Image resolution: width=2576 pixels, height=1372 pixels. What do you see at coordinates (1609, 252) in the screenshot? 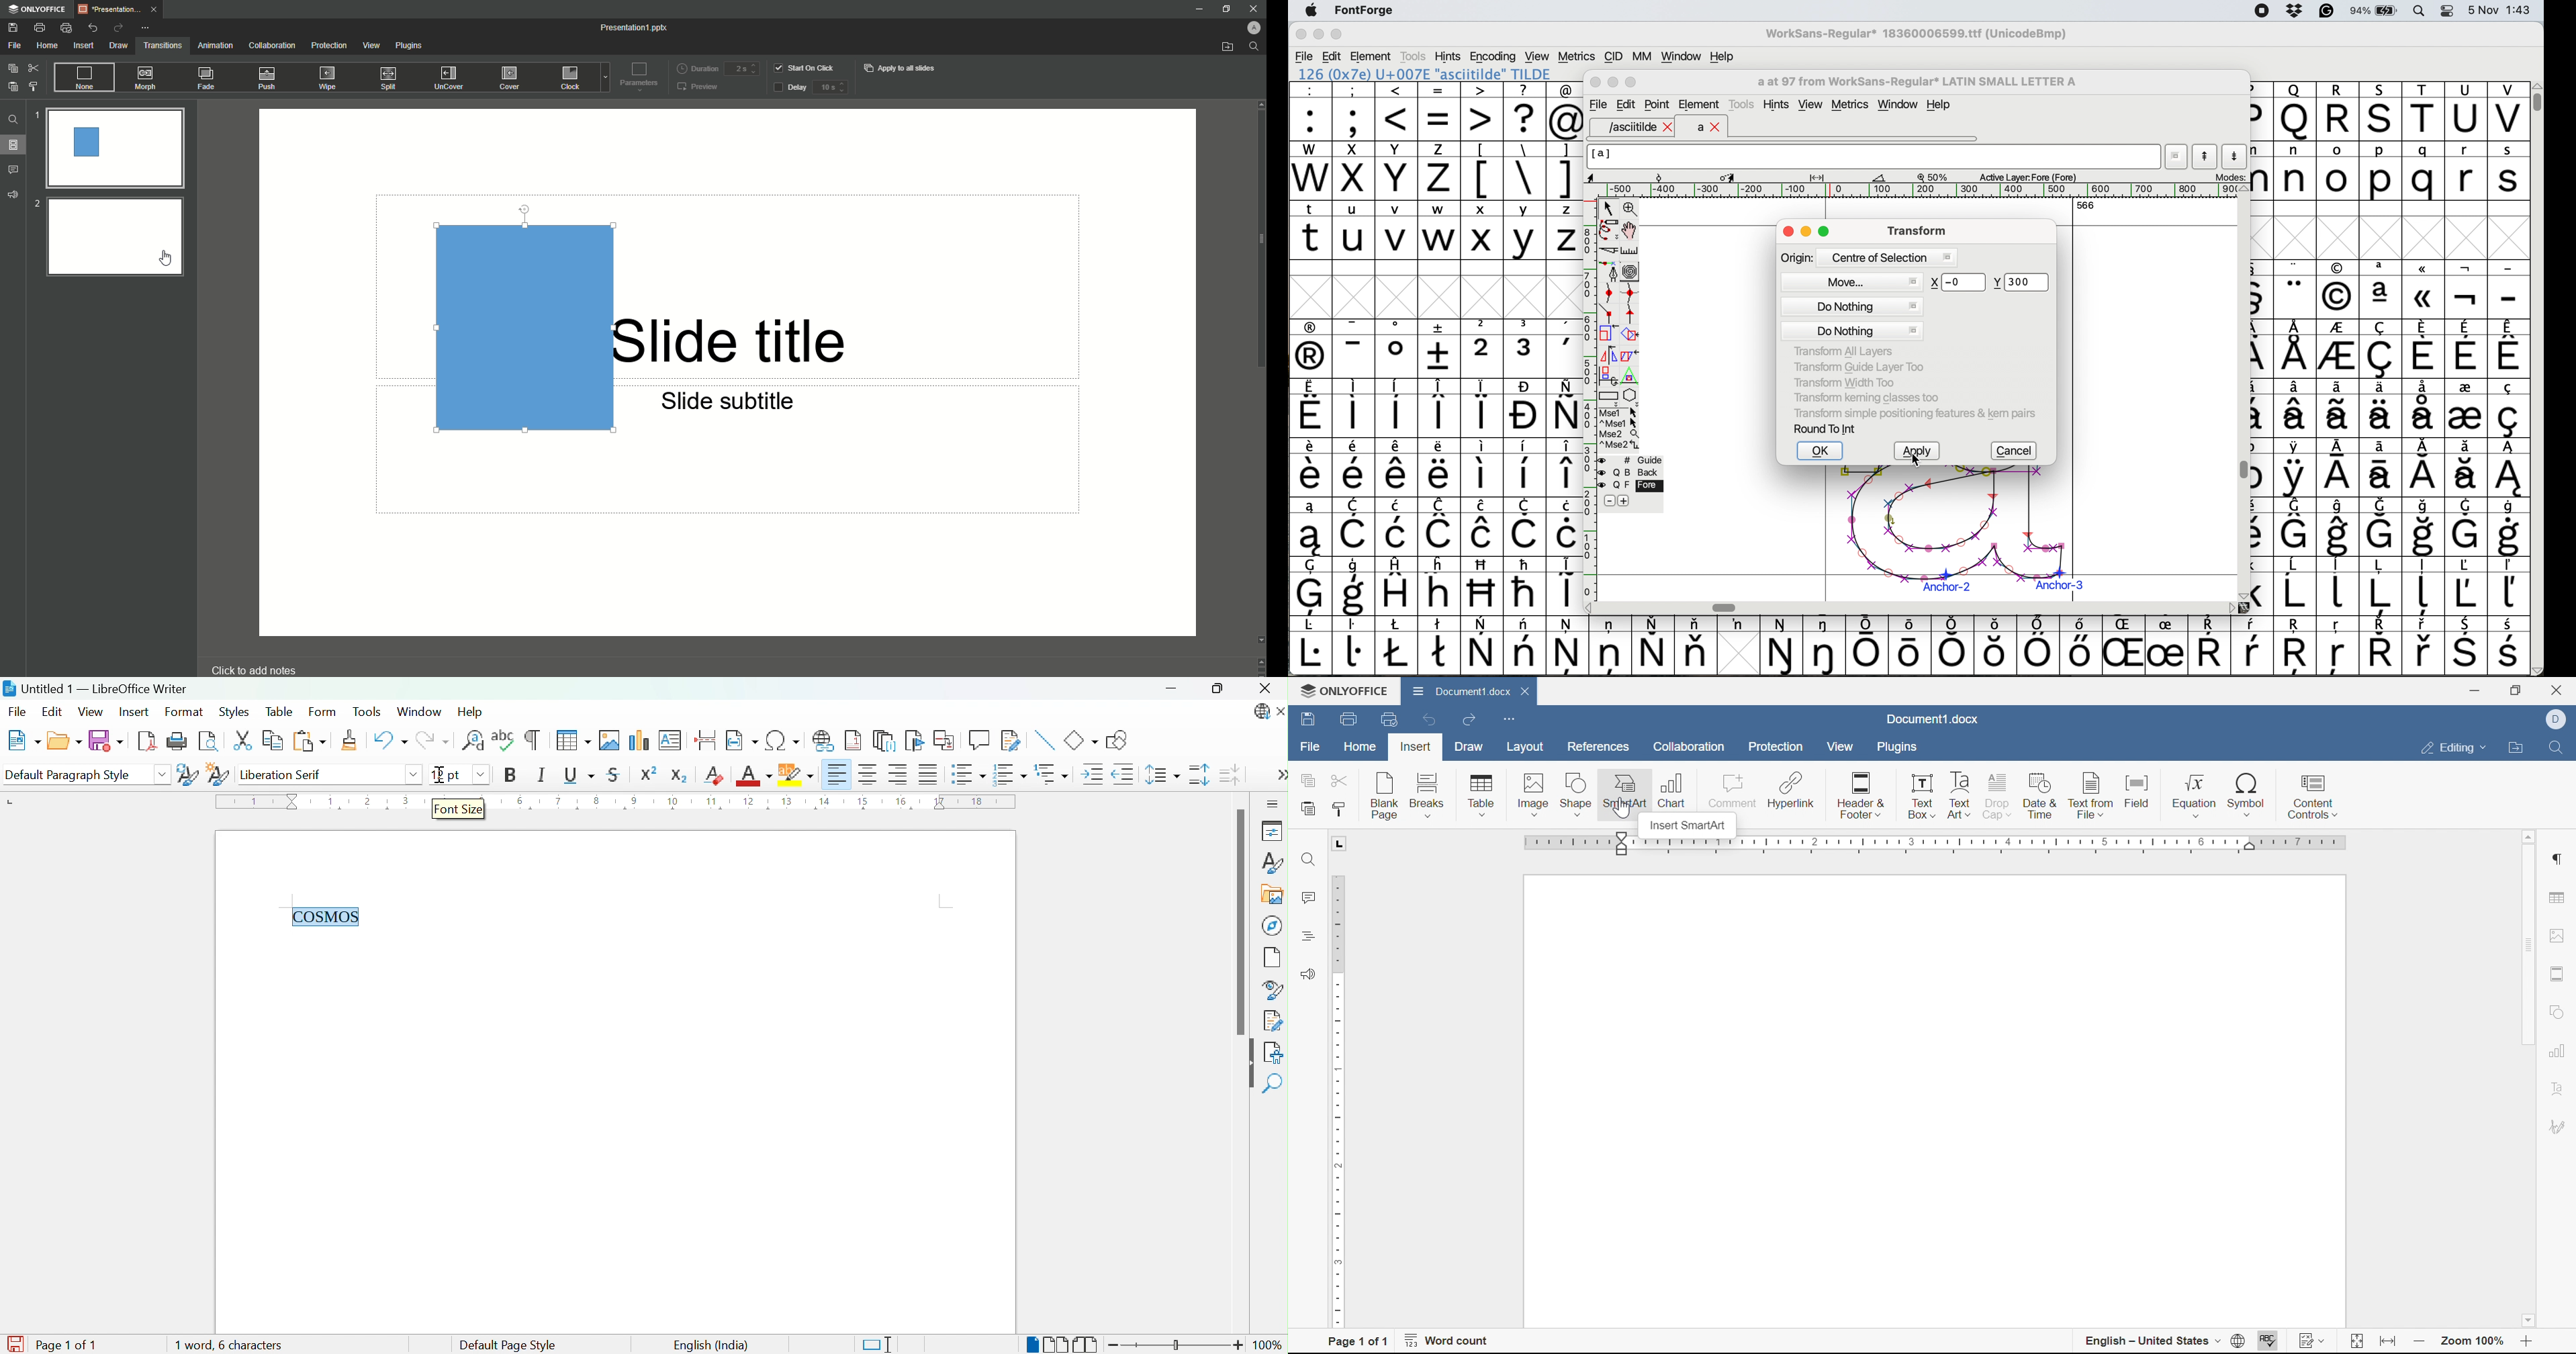
I see `cut splines in two` at bounding box center [1609, 252].